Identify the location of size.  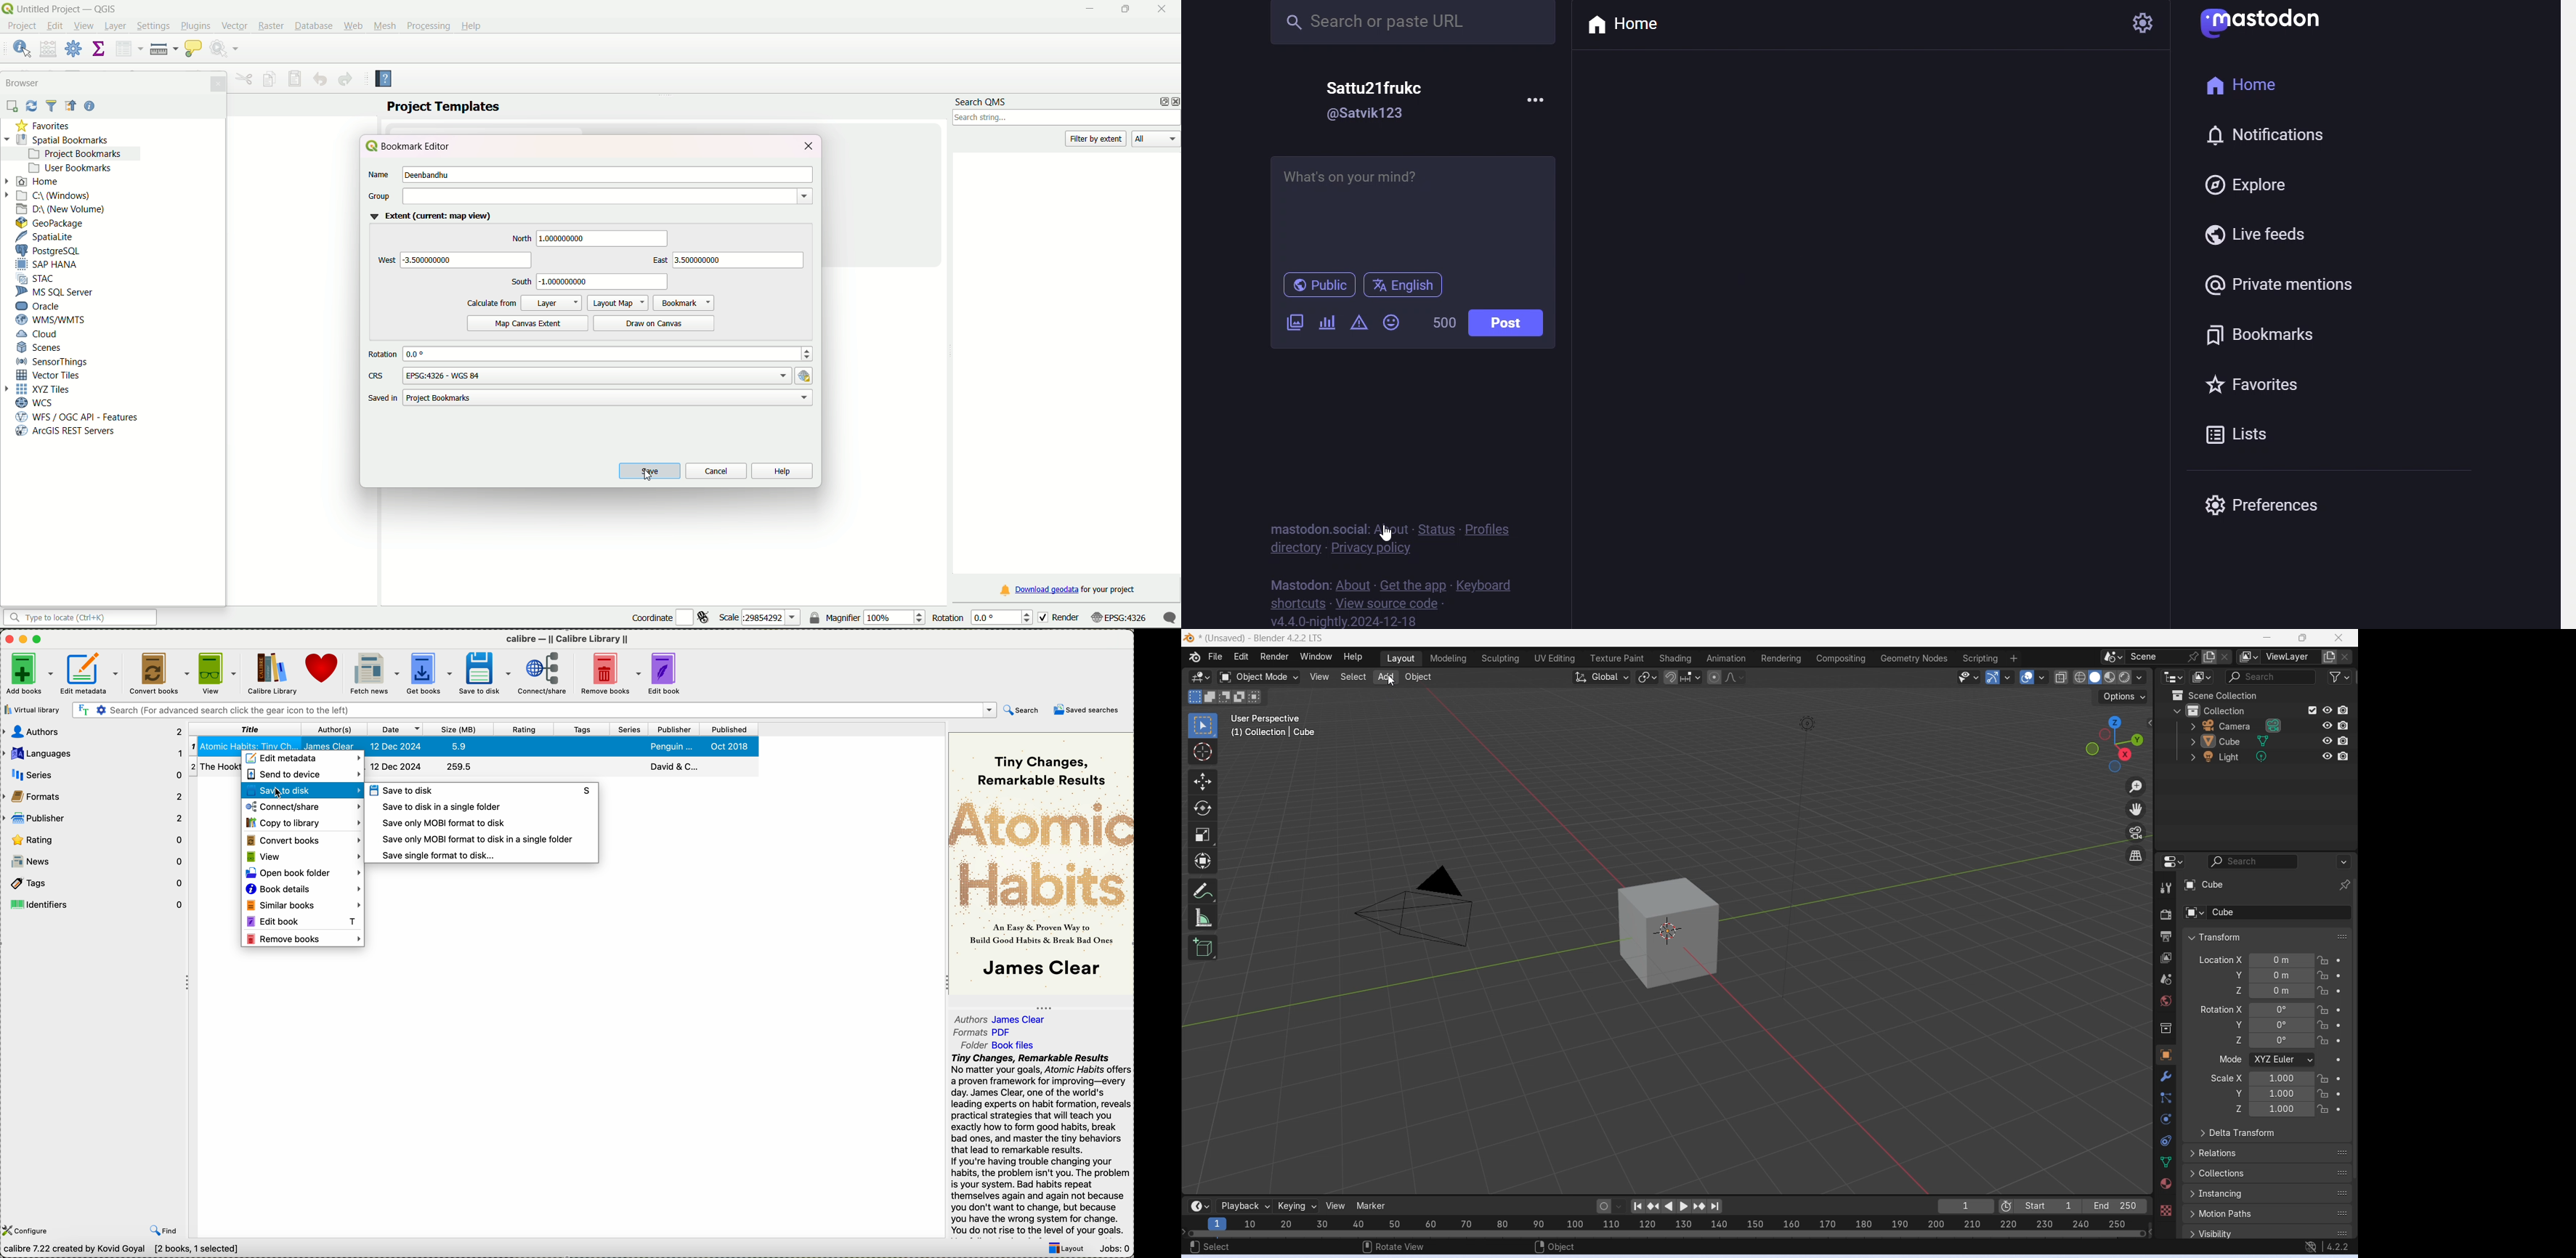
(458, 729).